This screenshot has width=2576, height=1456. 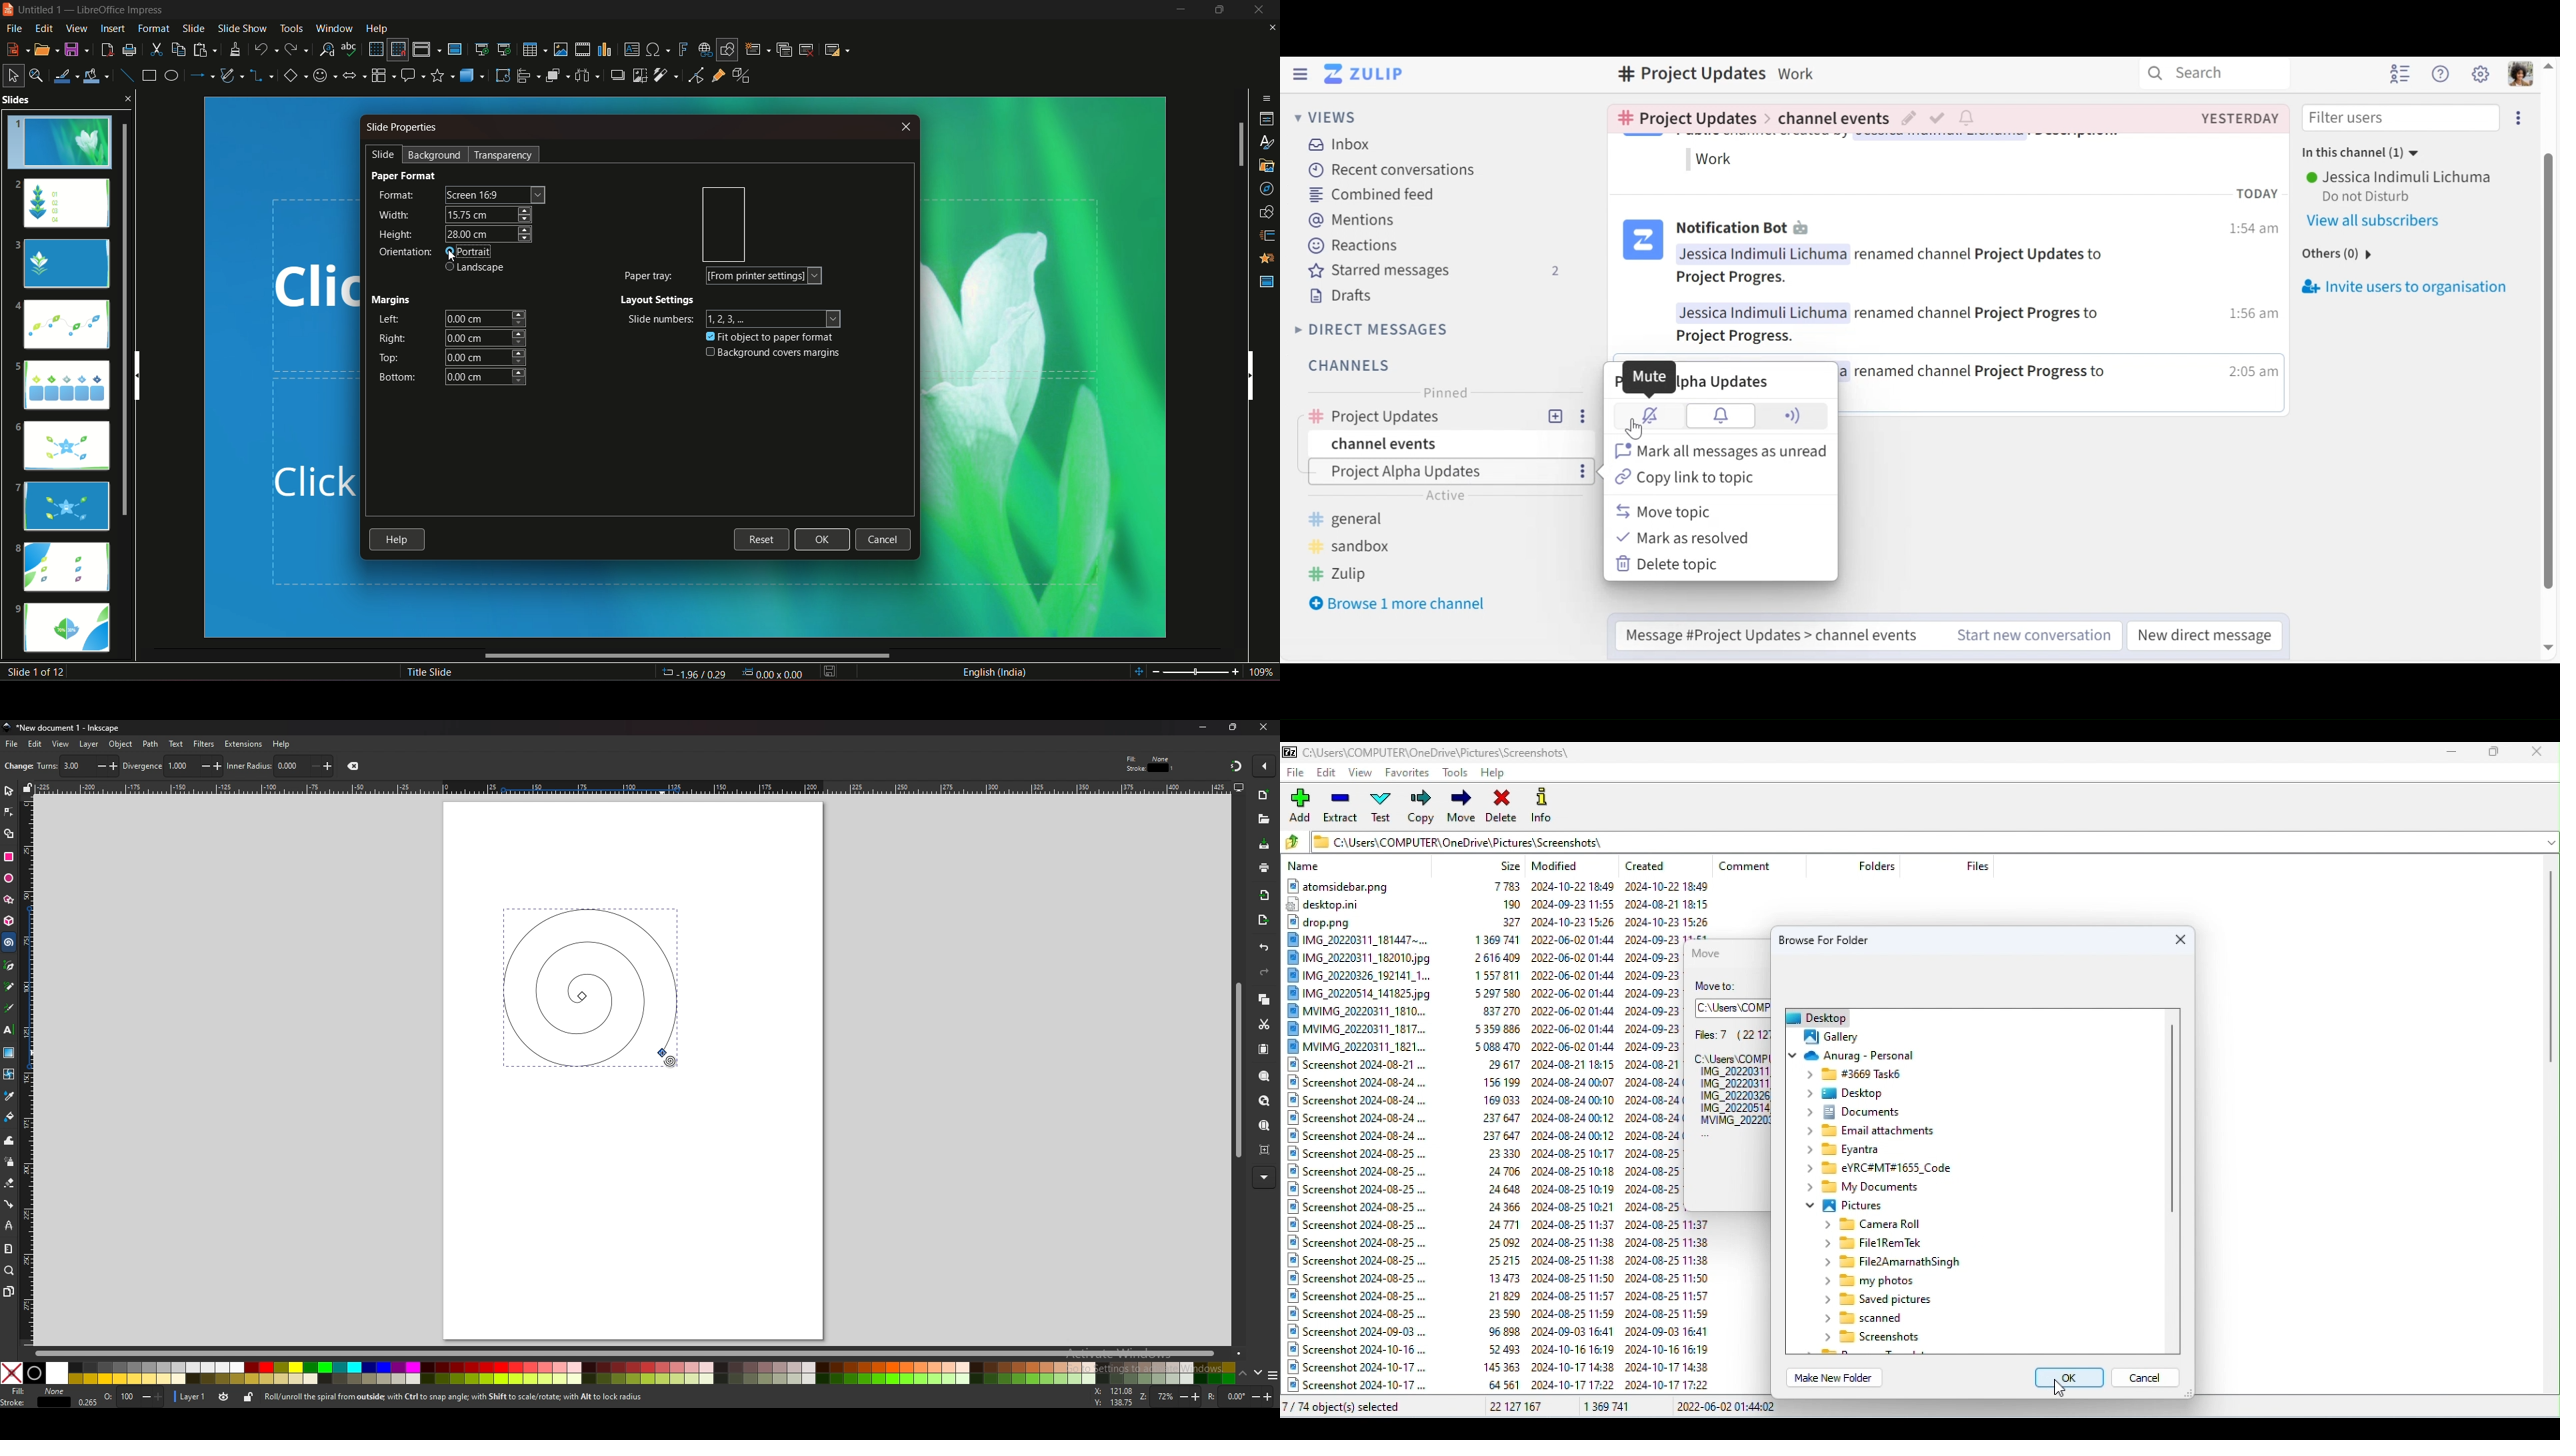 What do you see at coordinates (1730, 1078) in the screenshot?
I see `Files` at bounding box center [1730, 1078].